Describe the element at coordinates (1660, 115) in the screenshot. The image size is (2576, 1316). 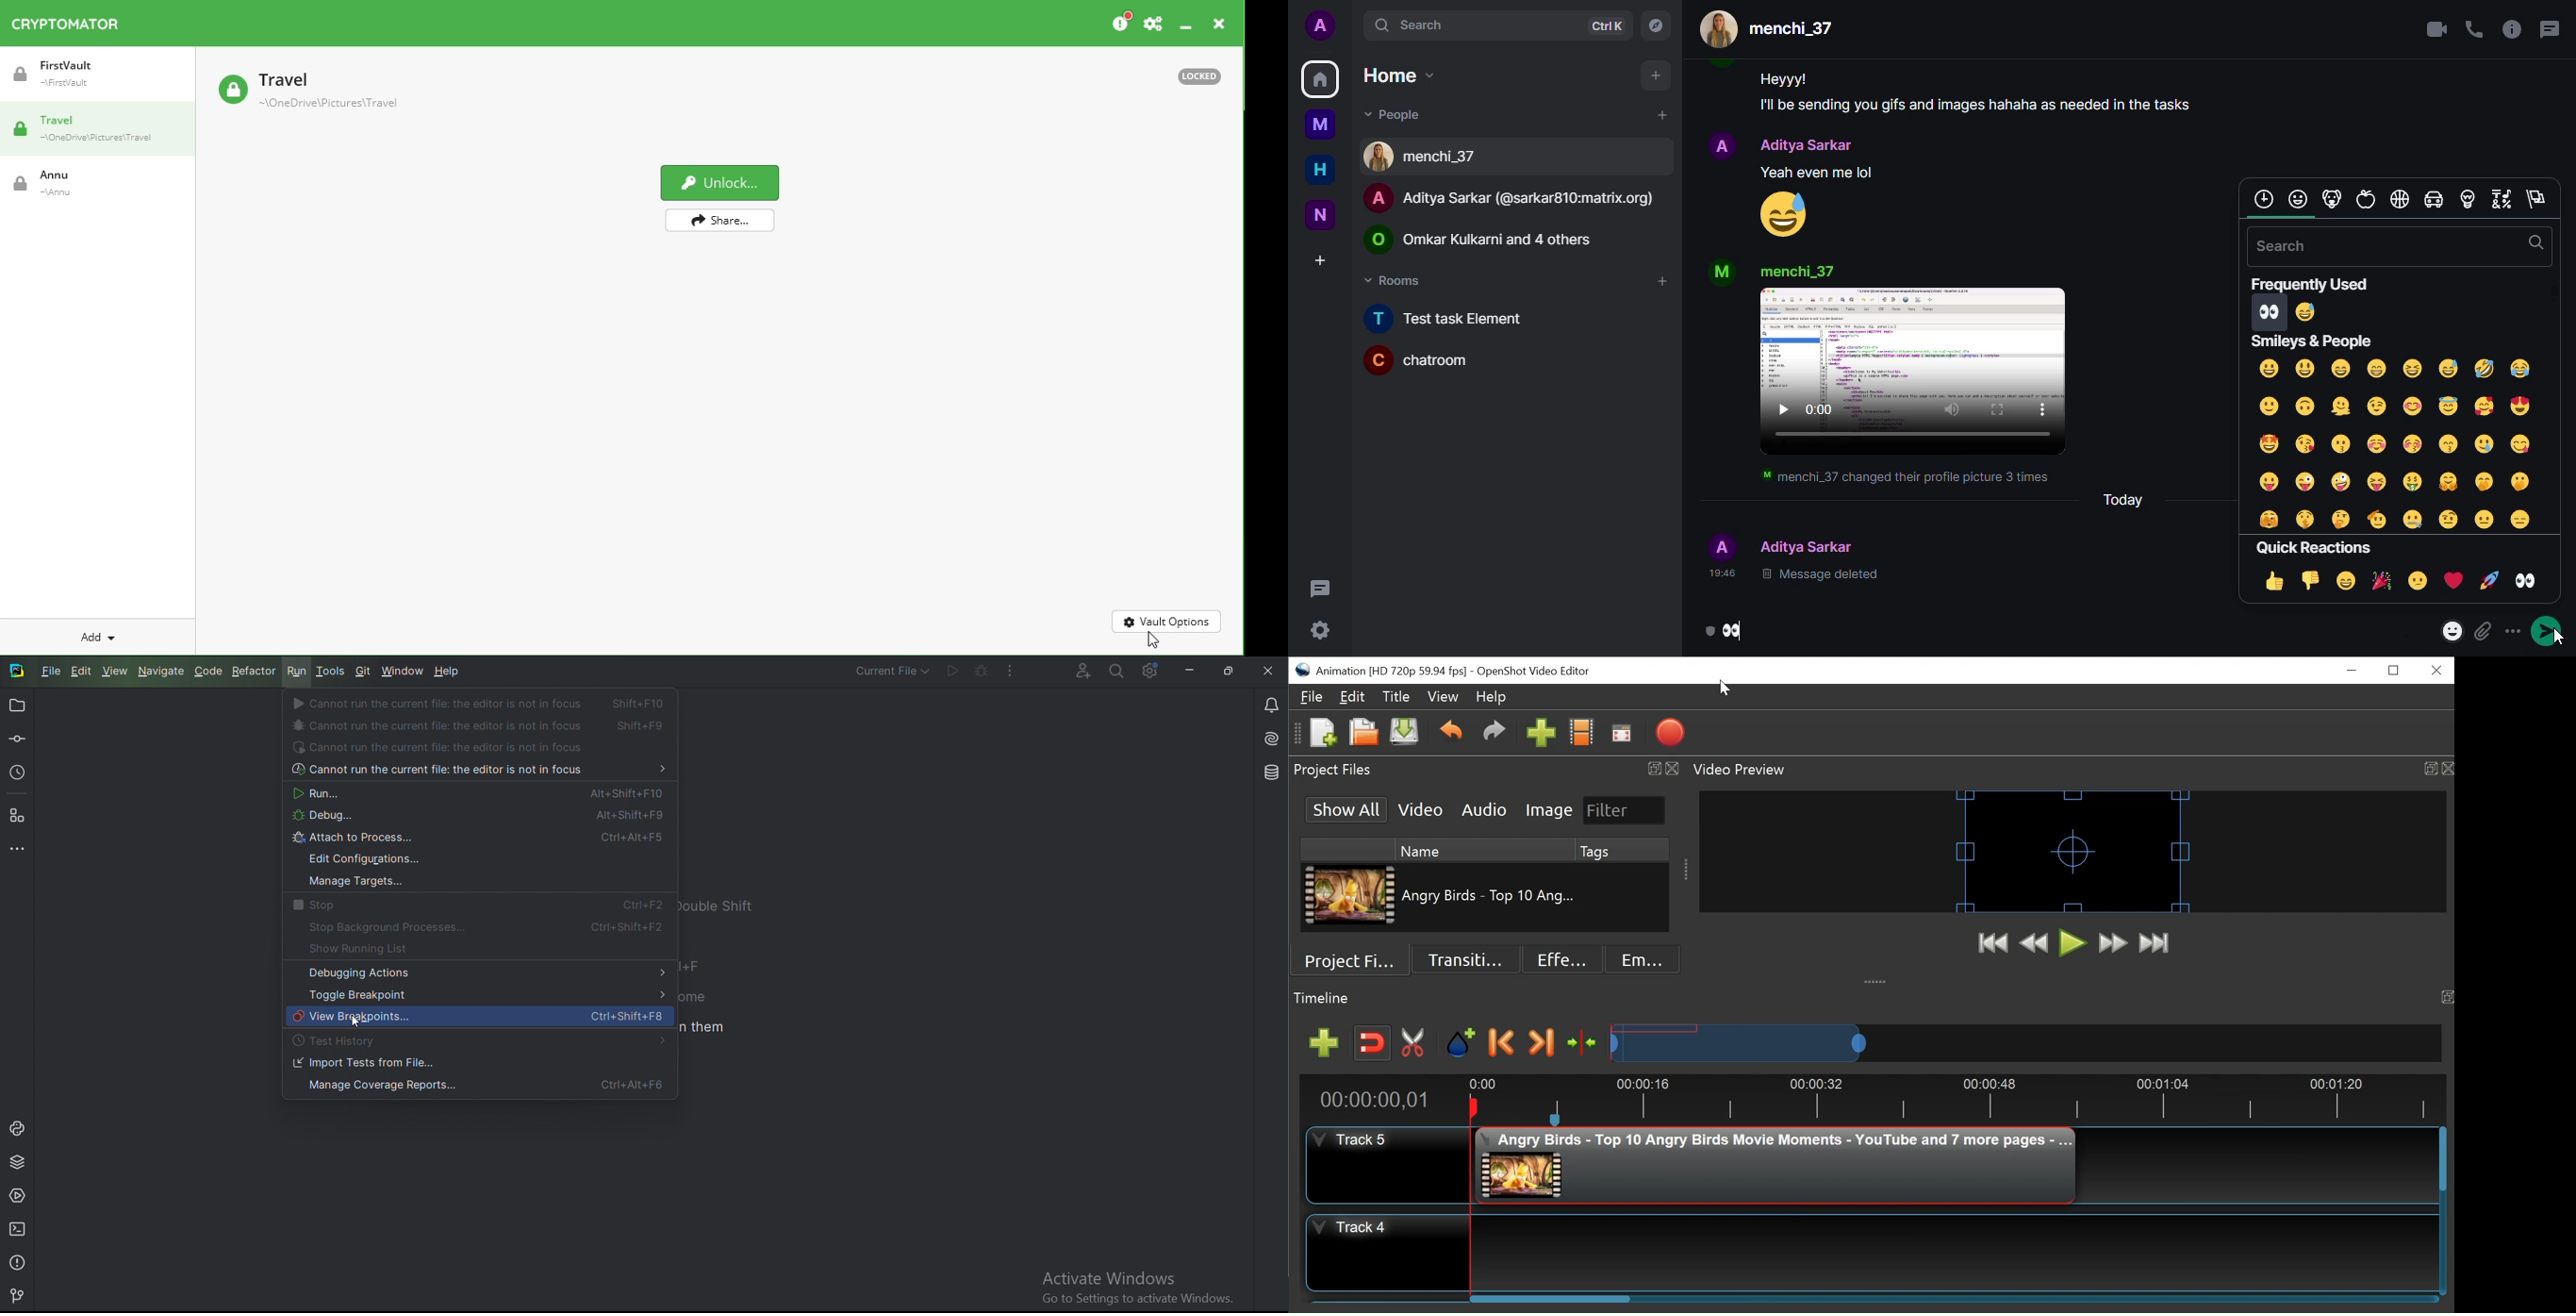
I see `add` at that location.